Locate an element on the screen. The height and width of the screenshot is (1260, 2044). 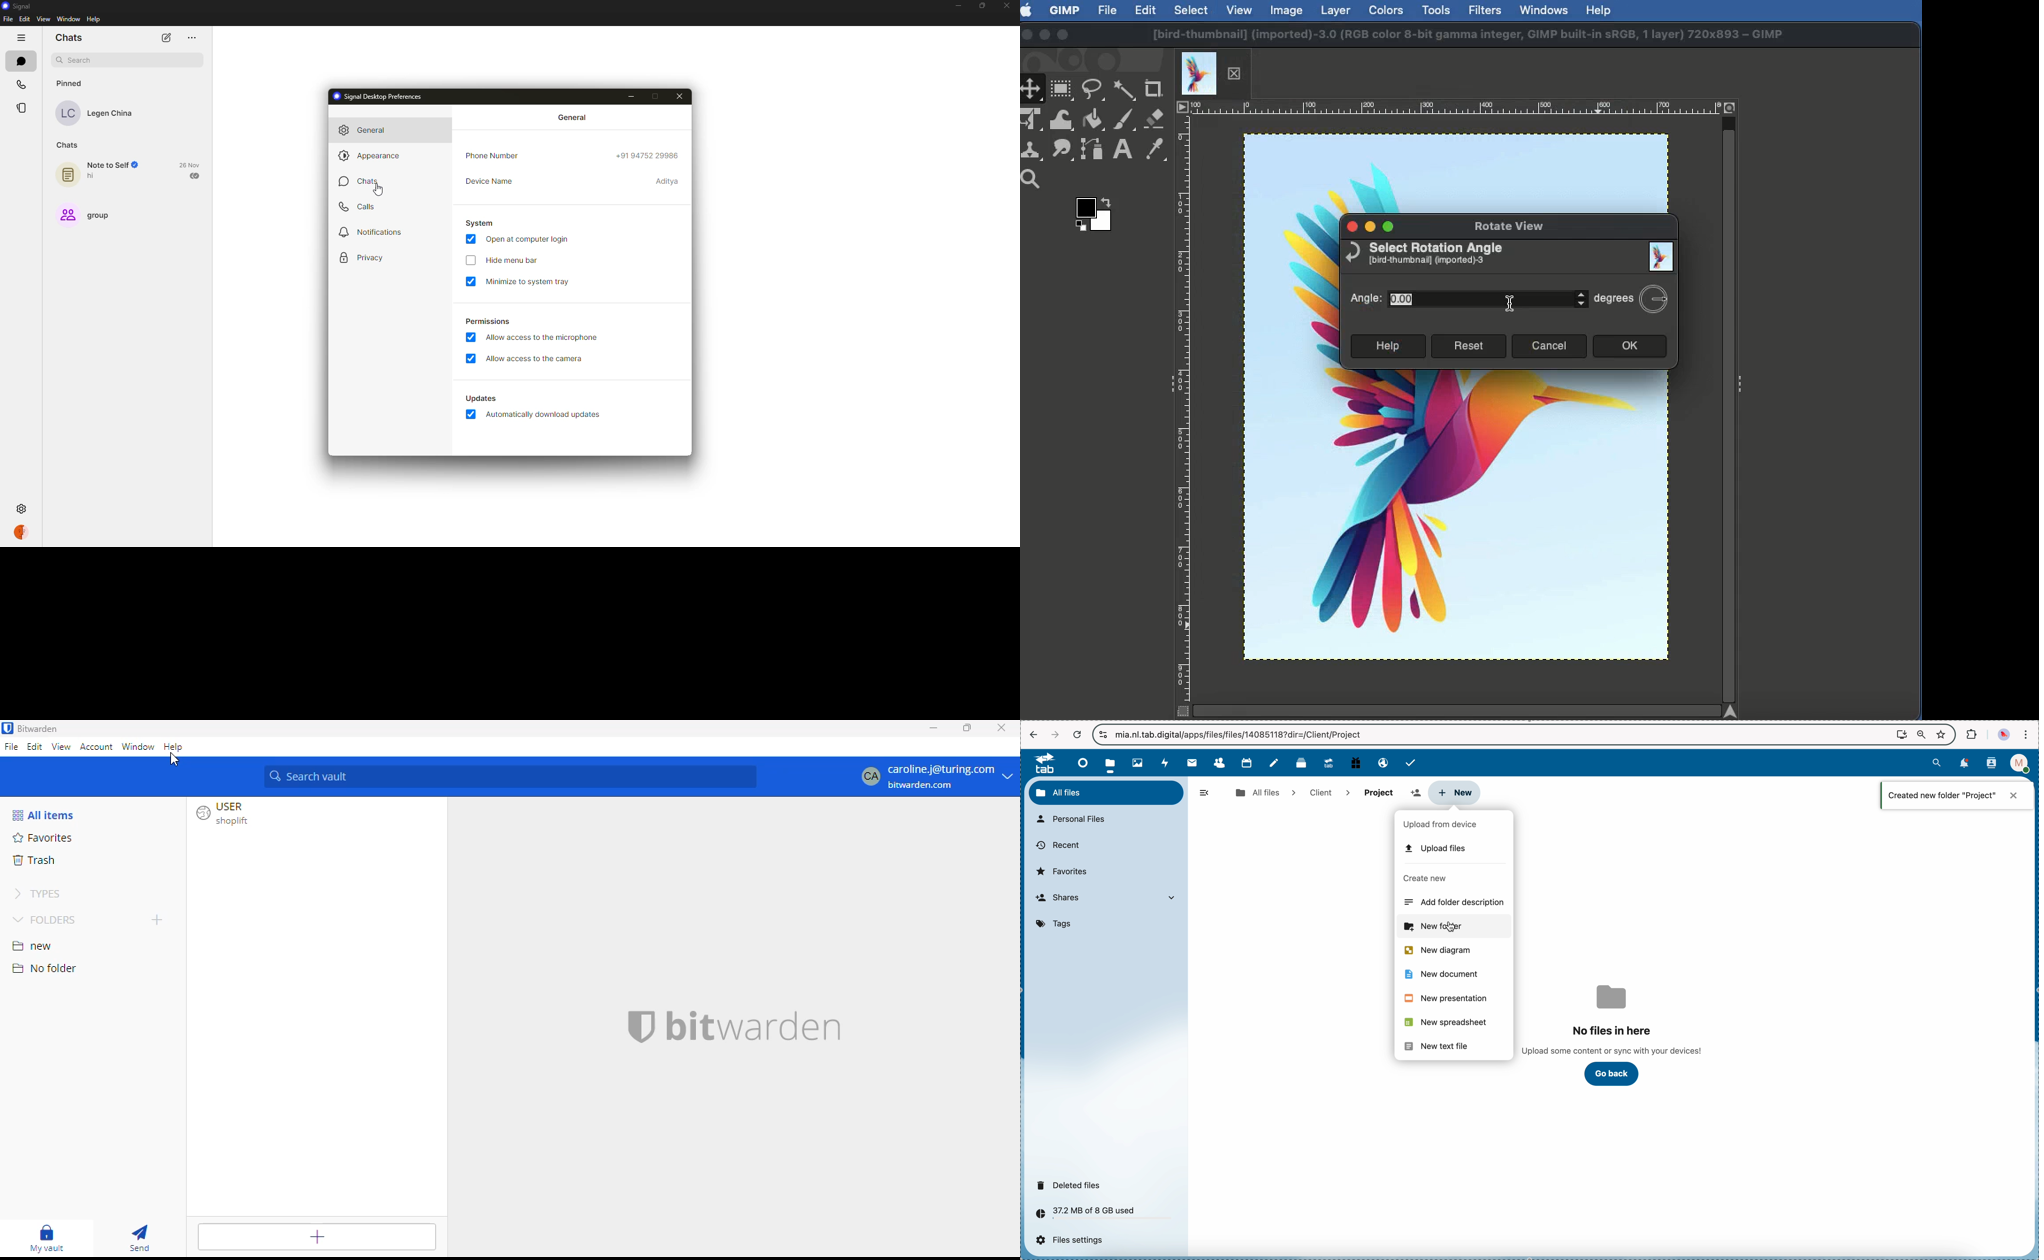
new presentation is located at coordinates (1445, 998).